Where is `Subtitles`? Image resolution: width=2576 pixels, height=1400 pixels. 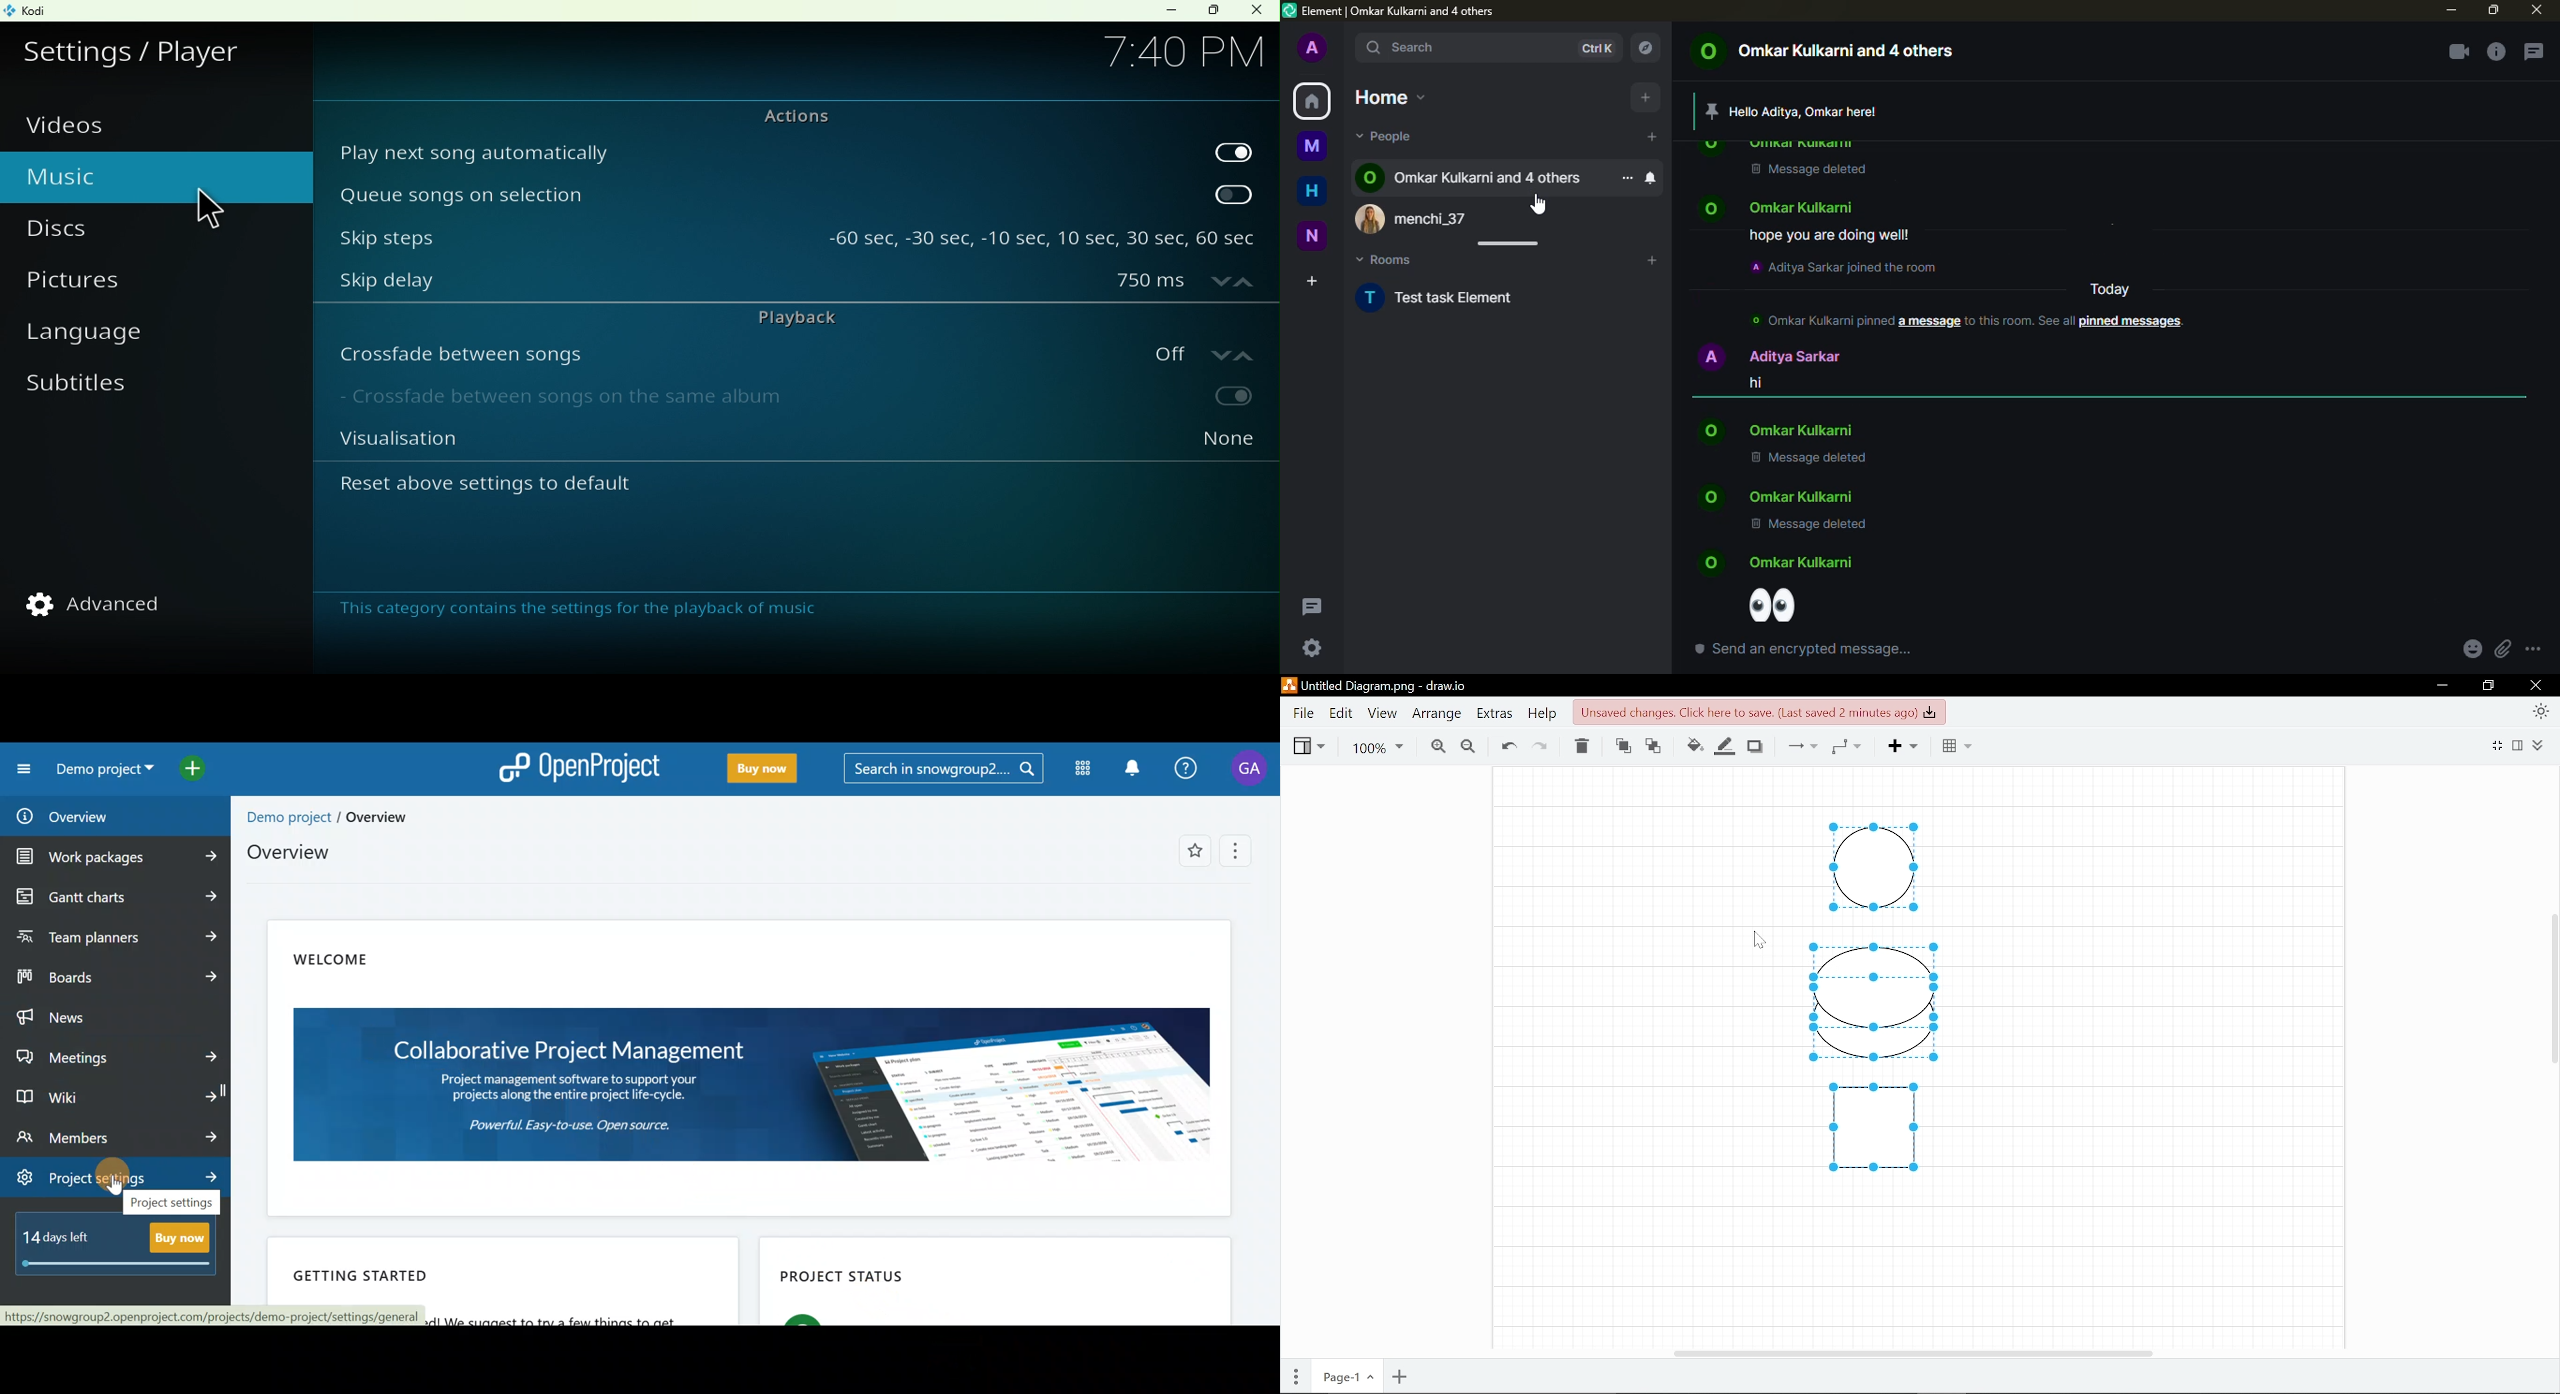 Subtitles is located at coordinates (83, 395).